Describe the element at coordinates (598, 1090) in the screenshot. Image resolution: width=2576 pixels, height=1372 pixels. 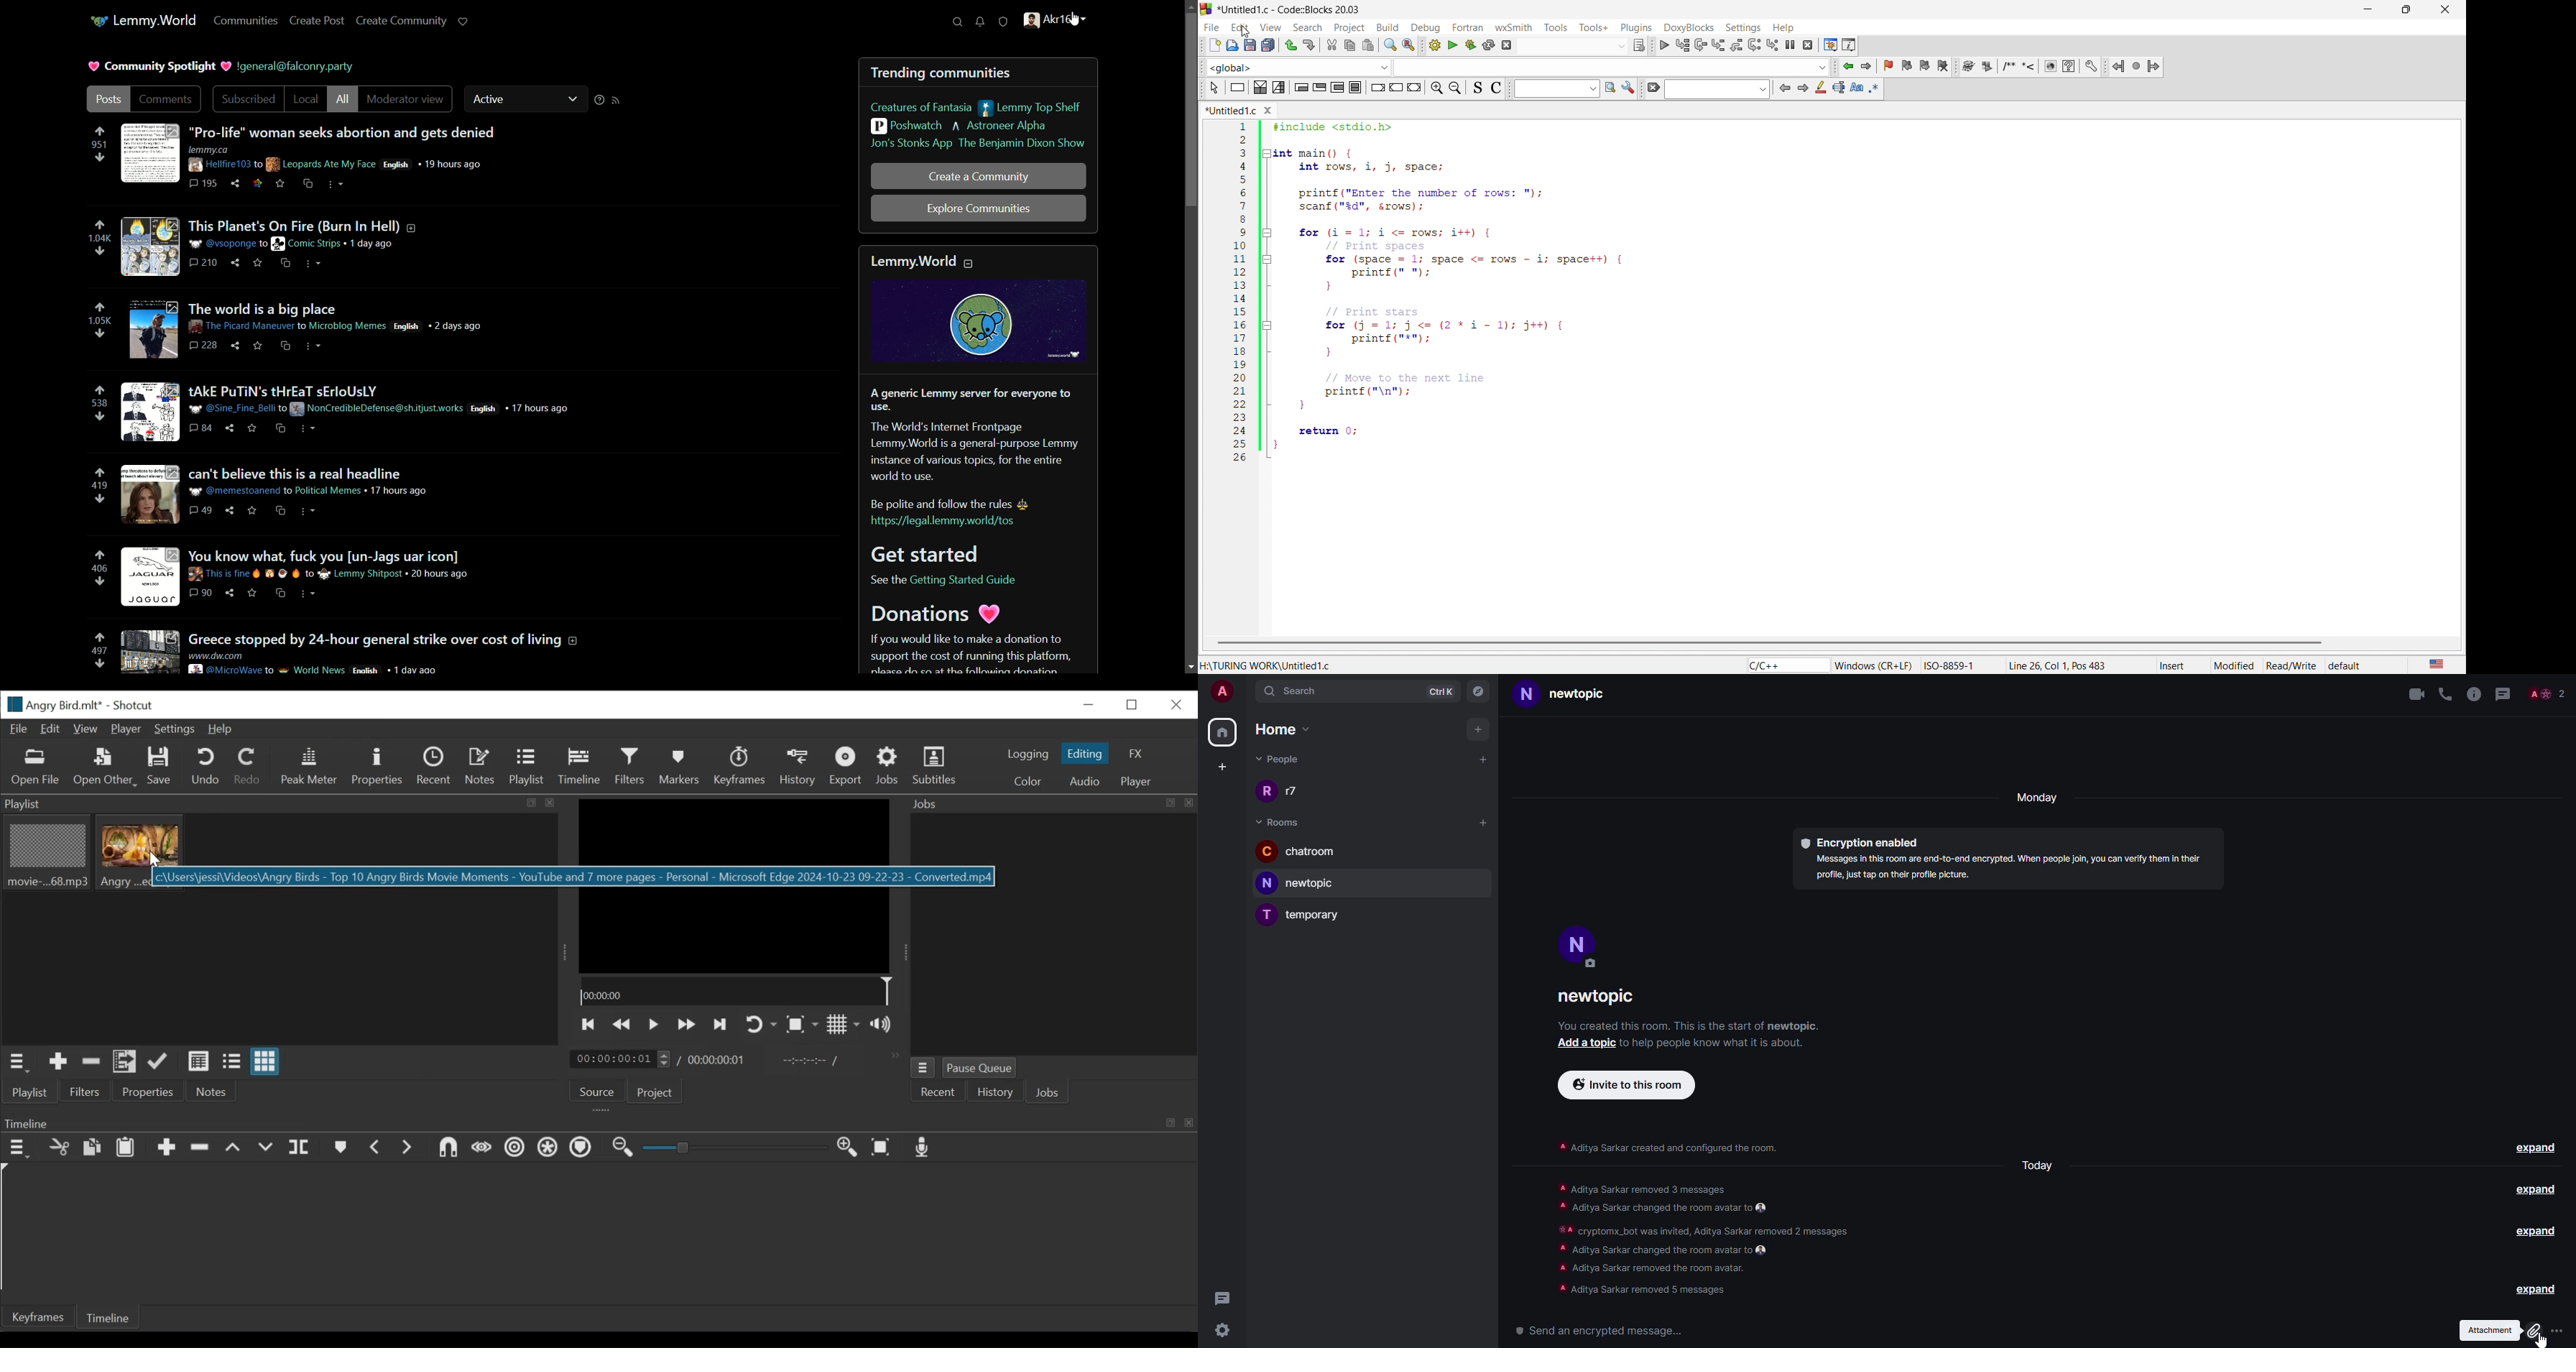
I see `Source` at that location.